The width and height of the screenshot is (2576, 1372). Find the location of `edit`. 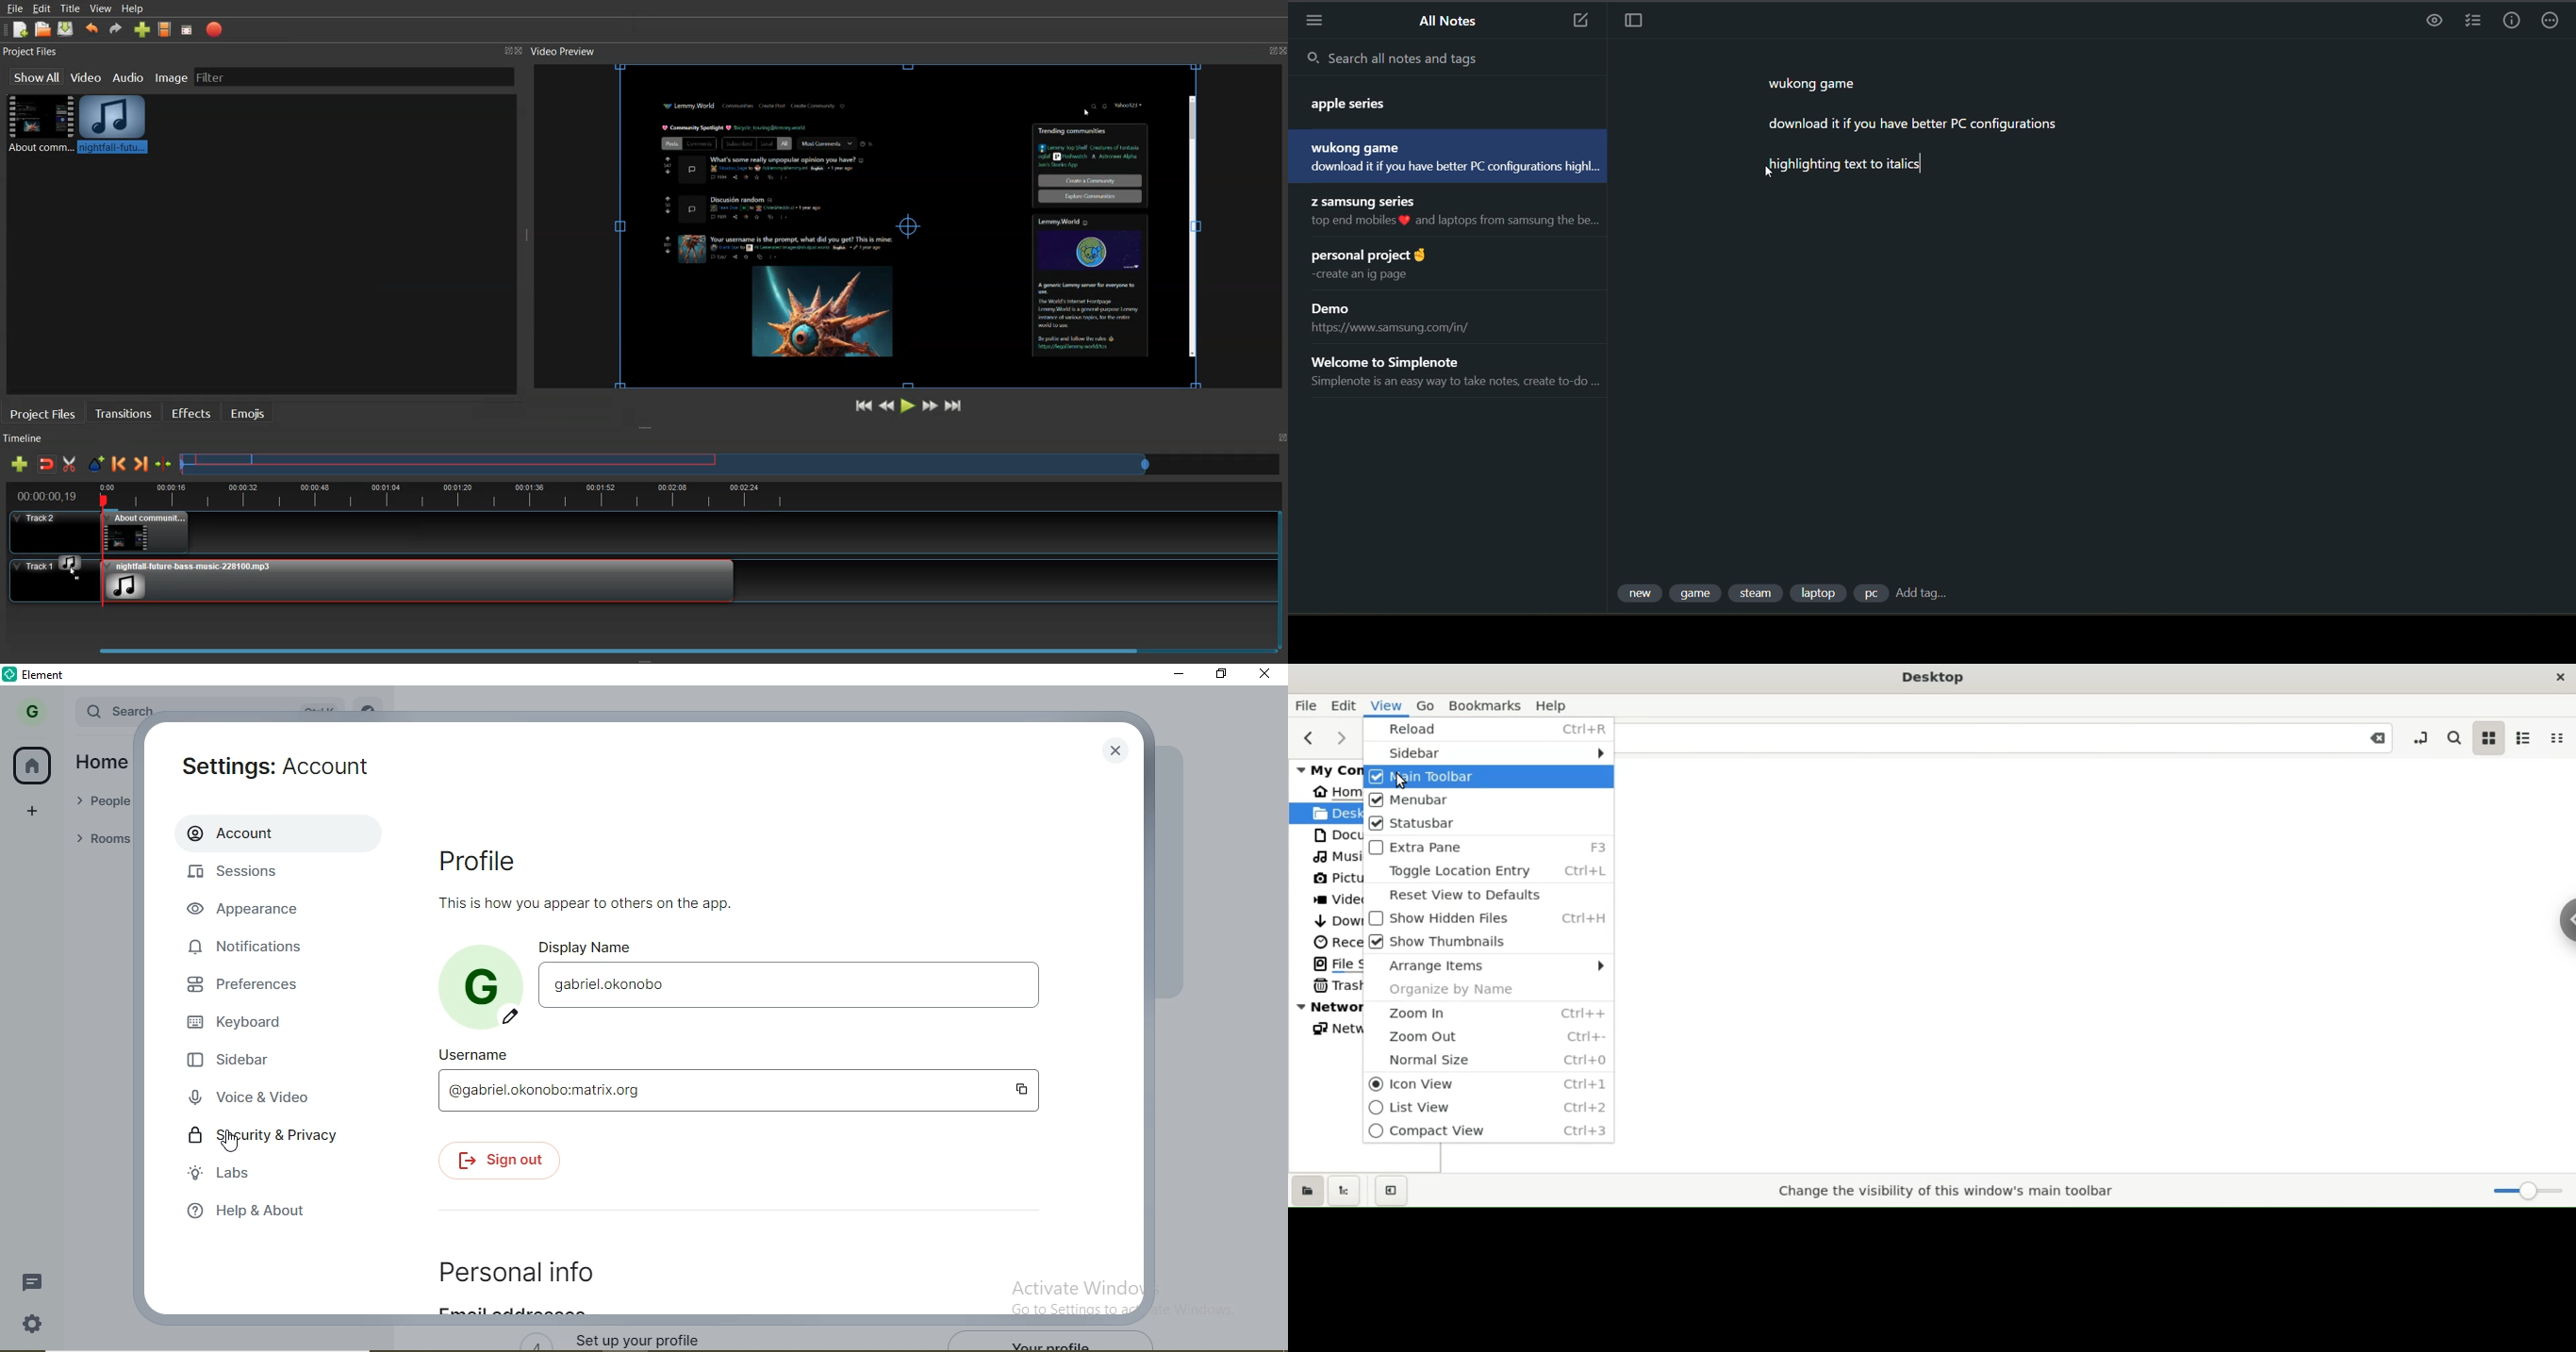

edit is located at coordinates (513, 1017).